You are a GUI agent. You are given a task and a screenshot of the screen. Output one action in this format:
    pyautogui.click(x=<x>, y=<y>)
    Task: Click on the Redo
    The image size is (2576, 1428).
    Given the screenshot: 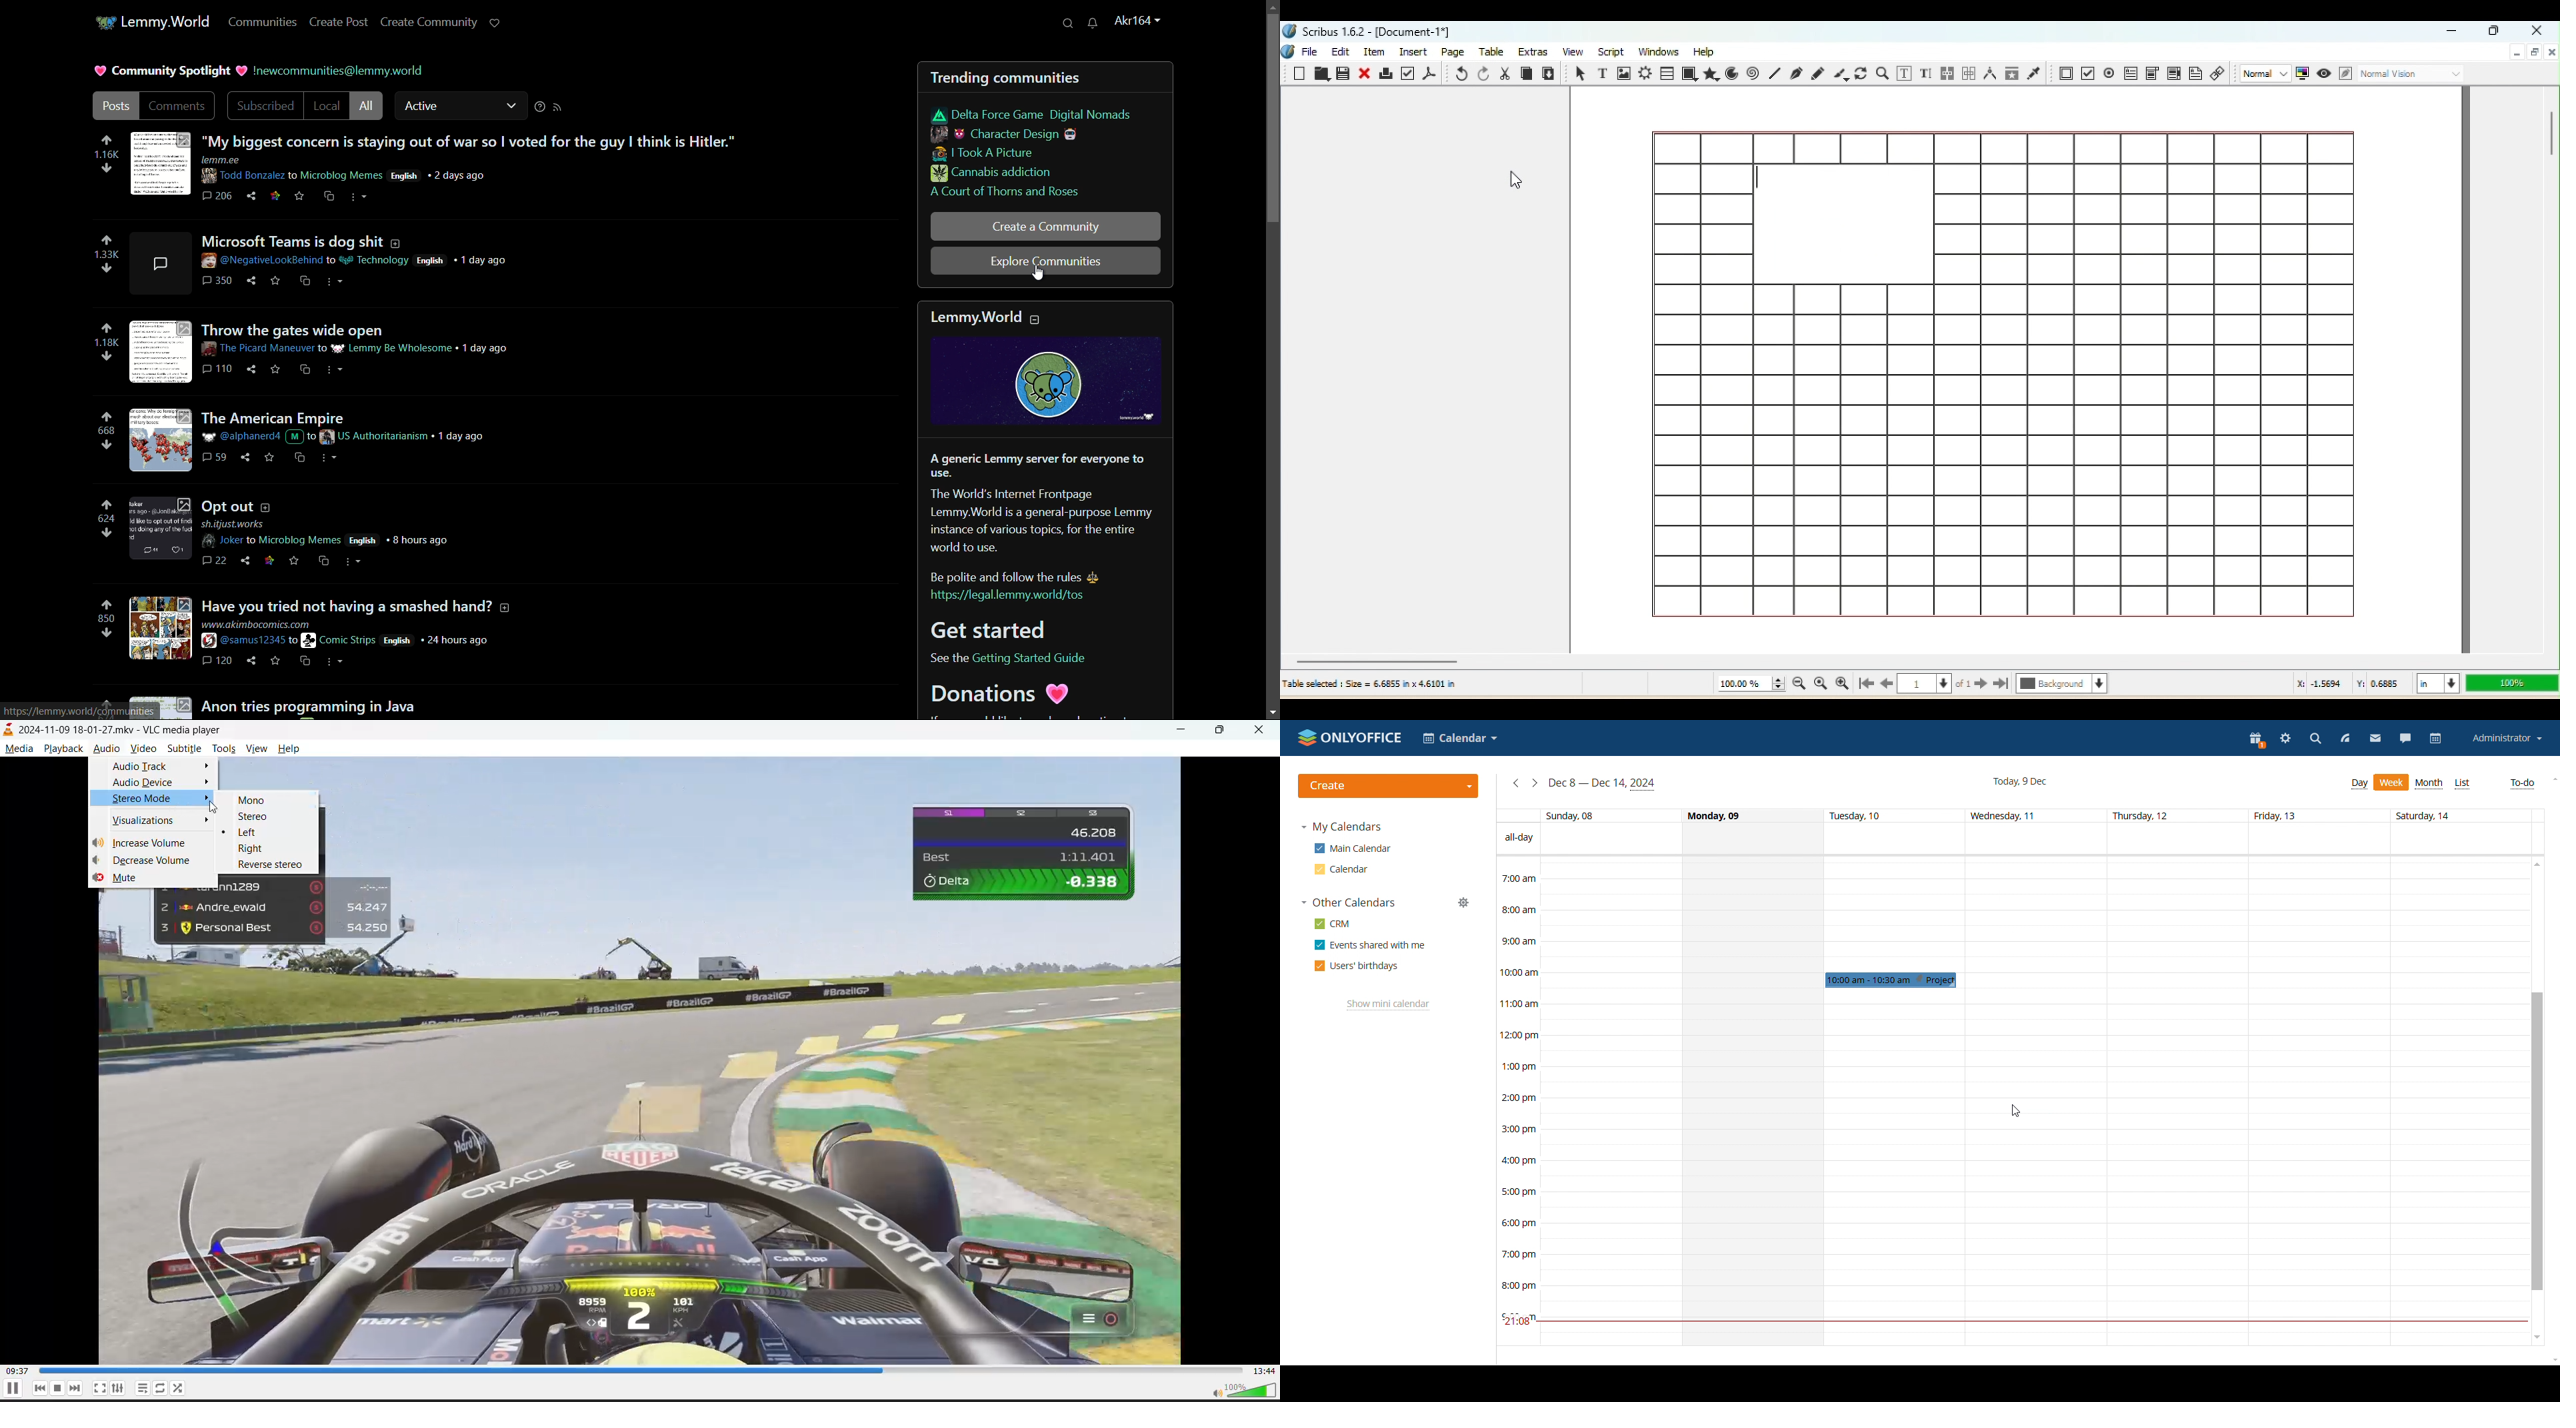 What is the action you would take?
    pyautogui.click(x=1482, y=74)
    